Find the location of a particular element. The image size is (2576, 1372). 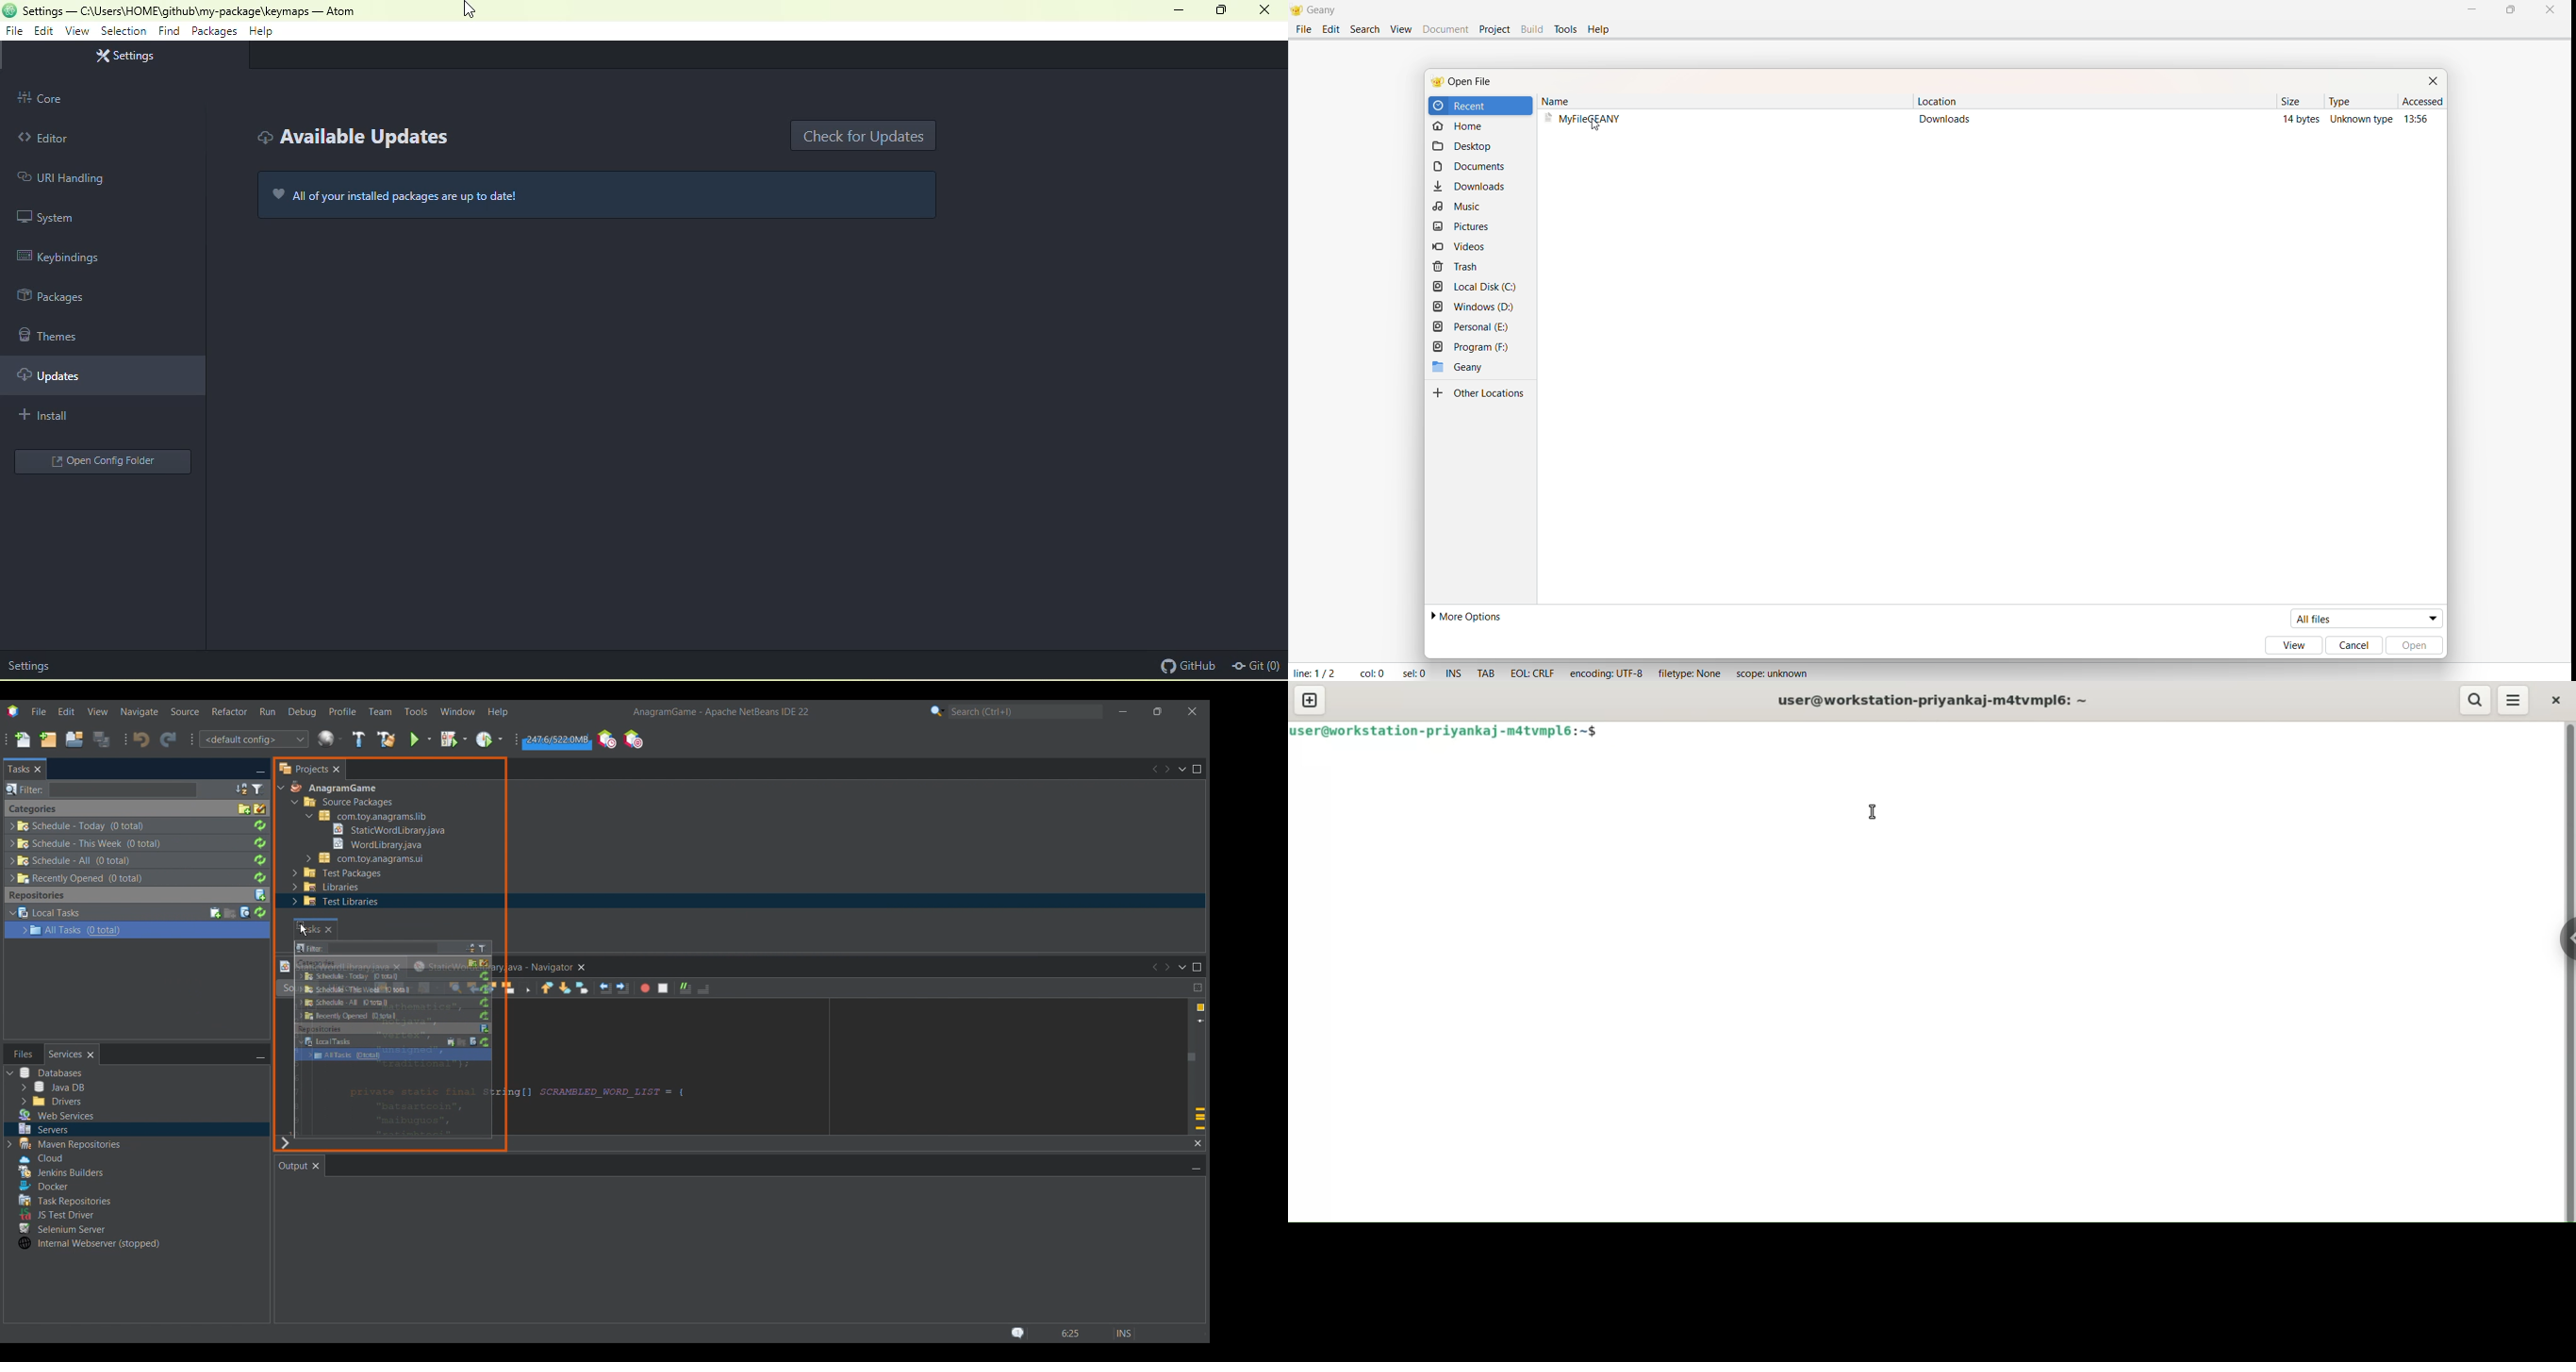

document is located at coordinates (1477, 167).